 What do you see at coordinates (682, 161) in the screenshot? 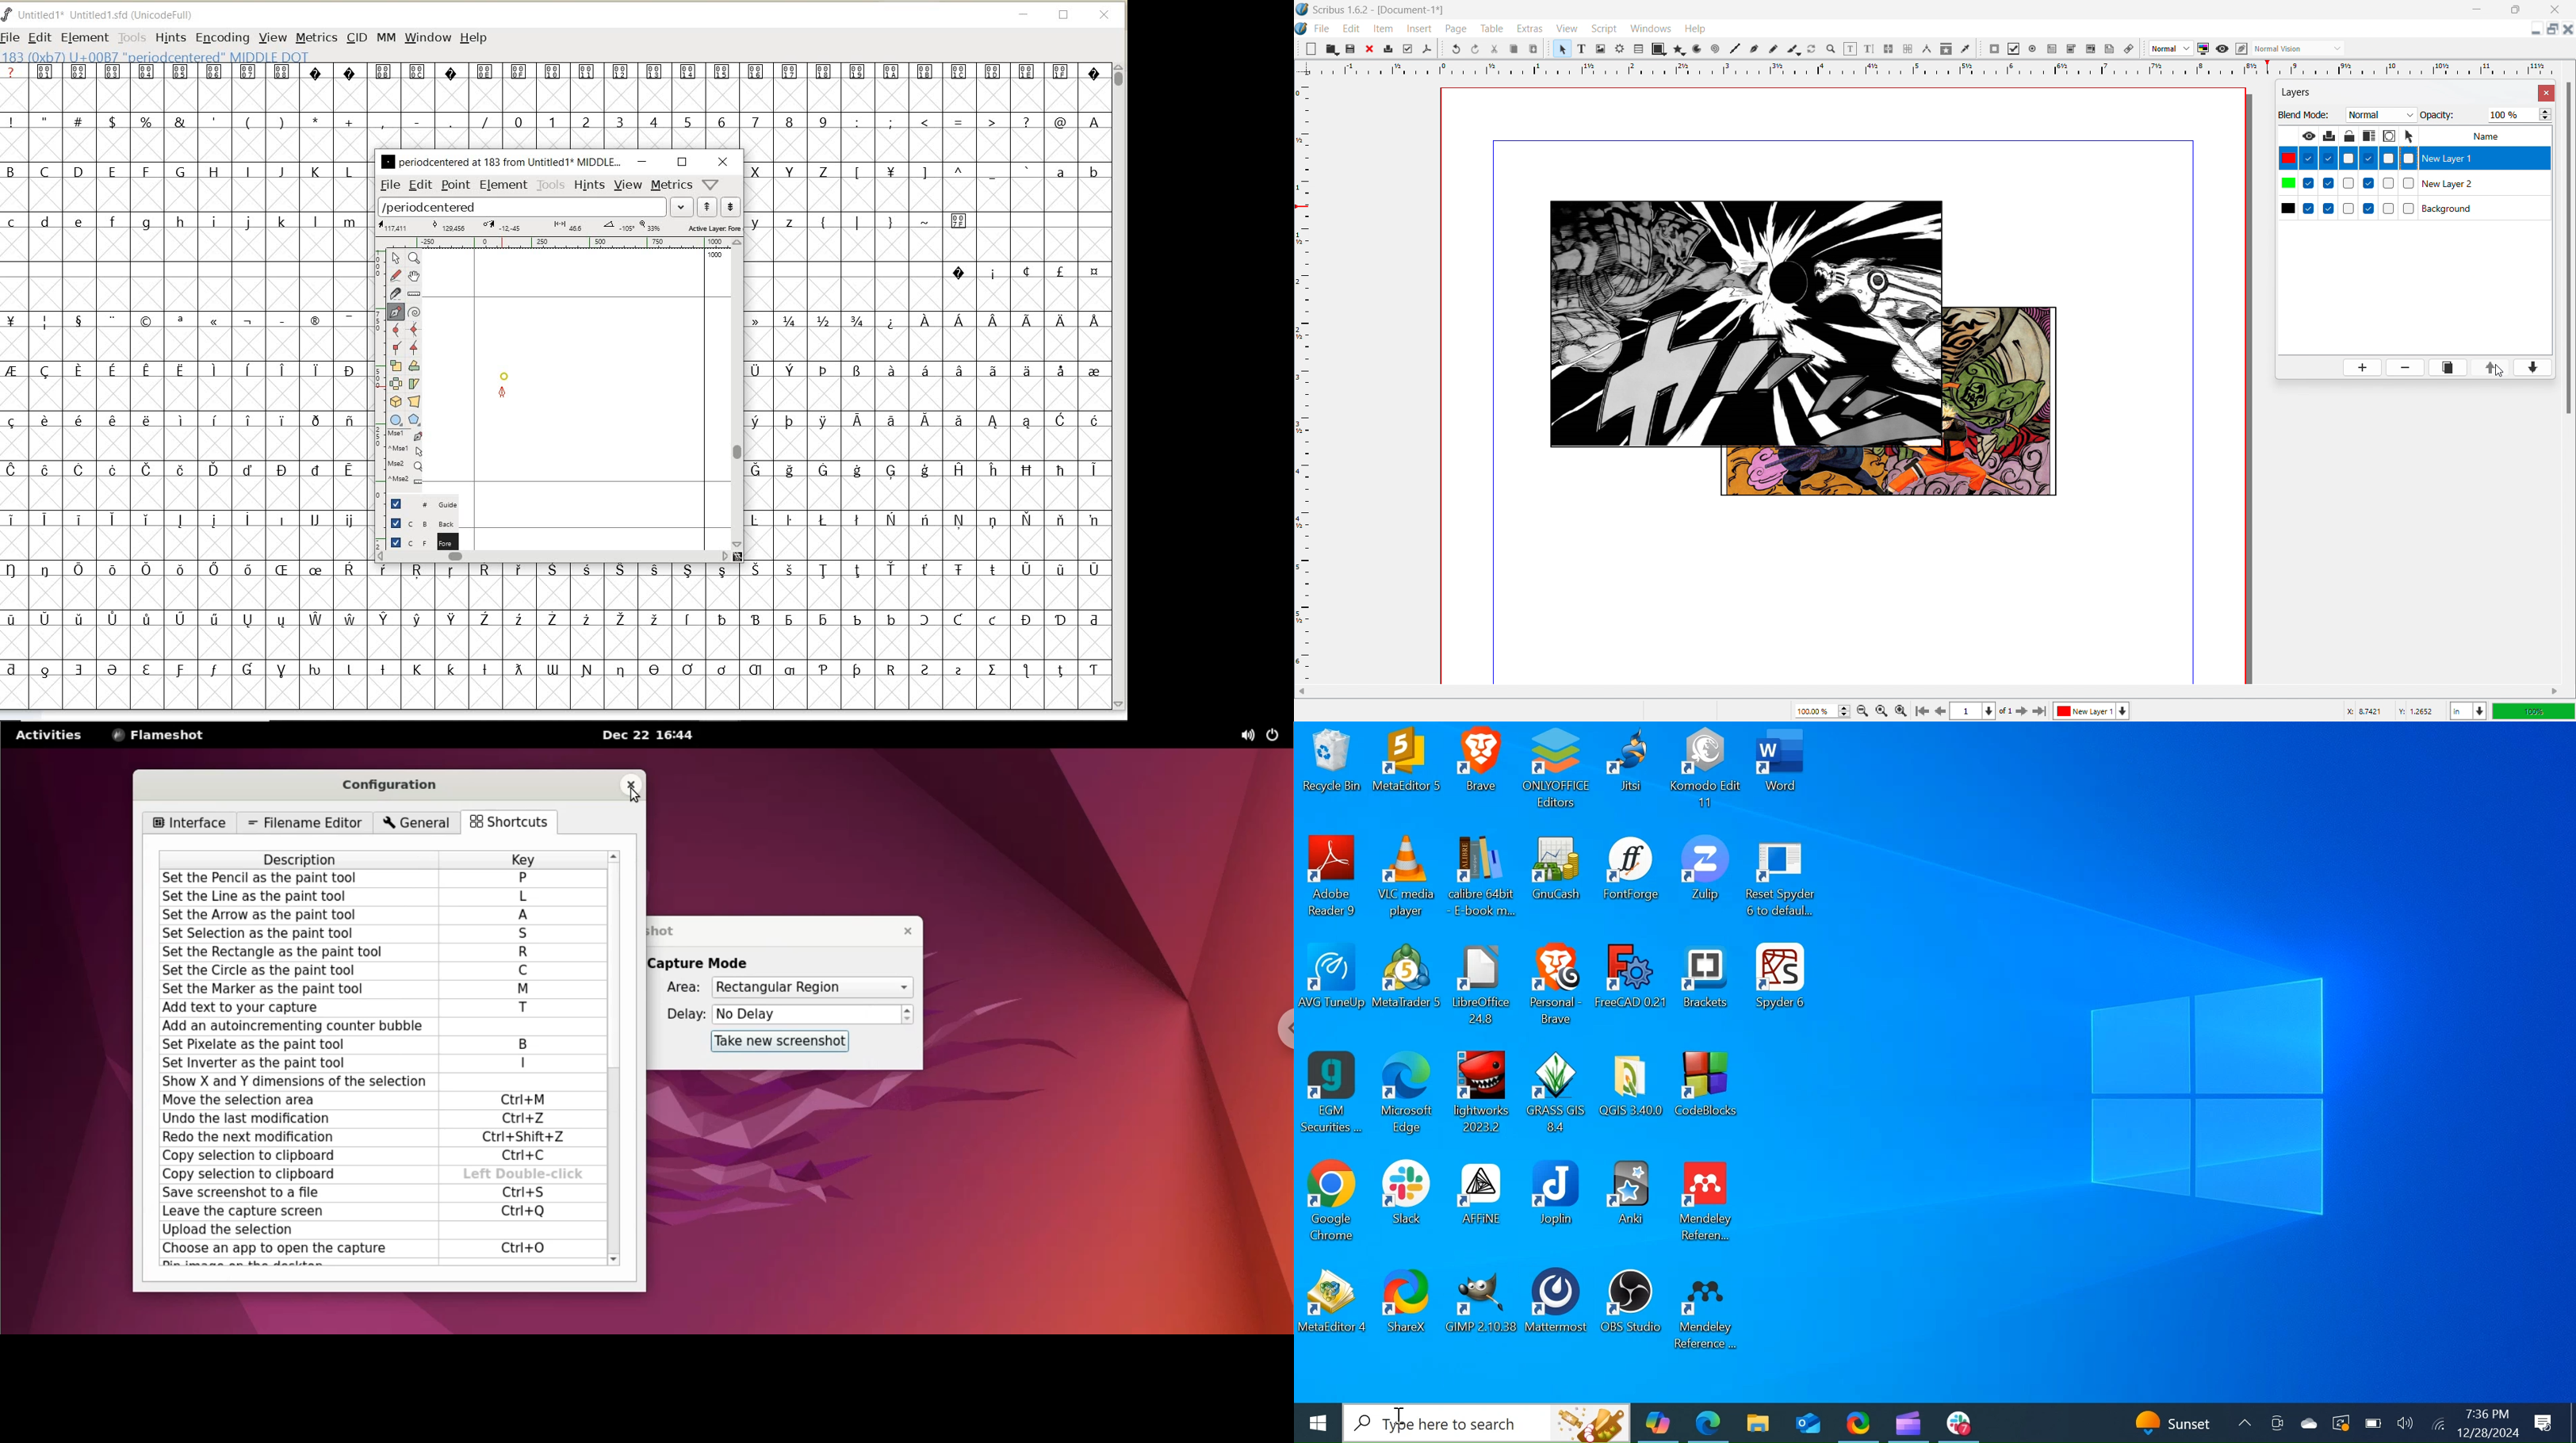
I see `restore` at bounding box center [682, 161].